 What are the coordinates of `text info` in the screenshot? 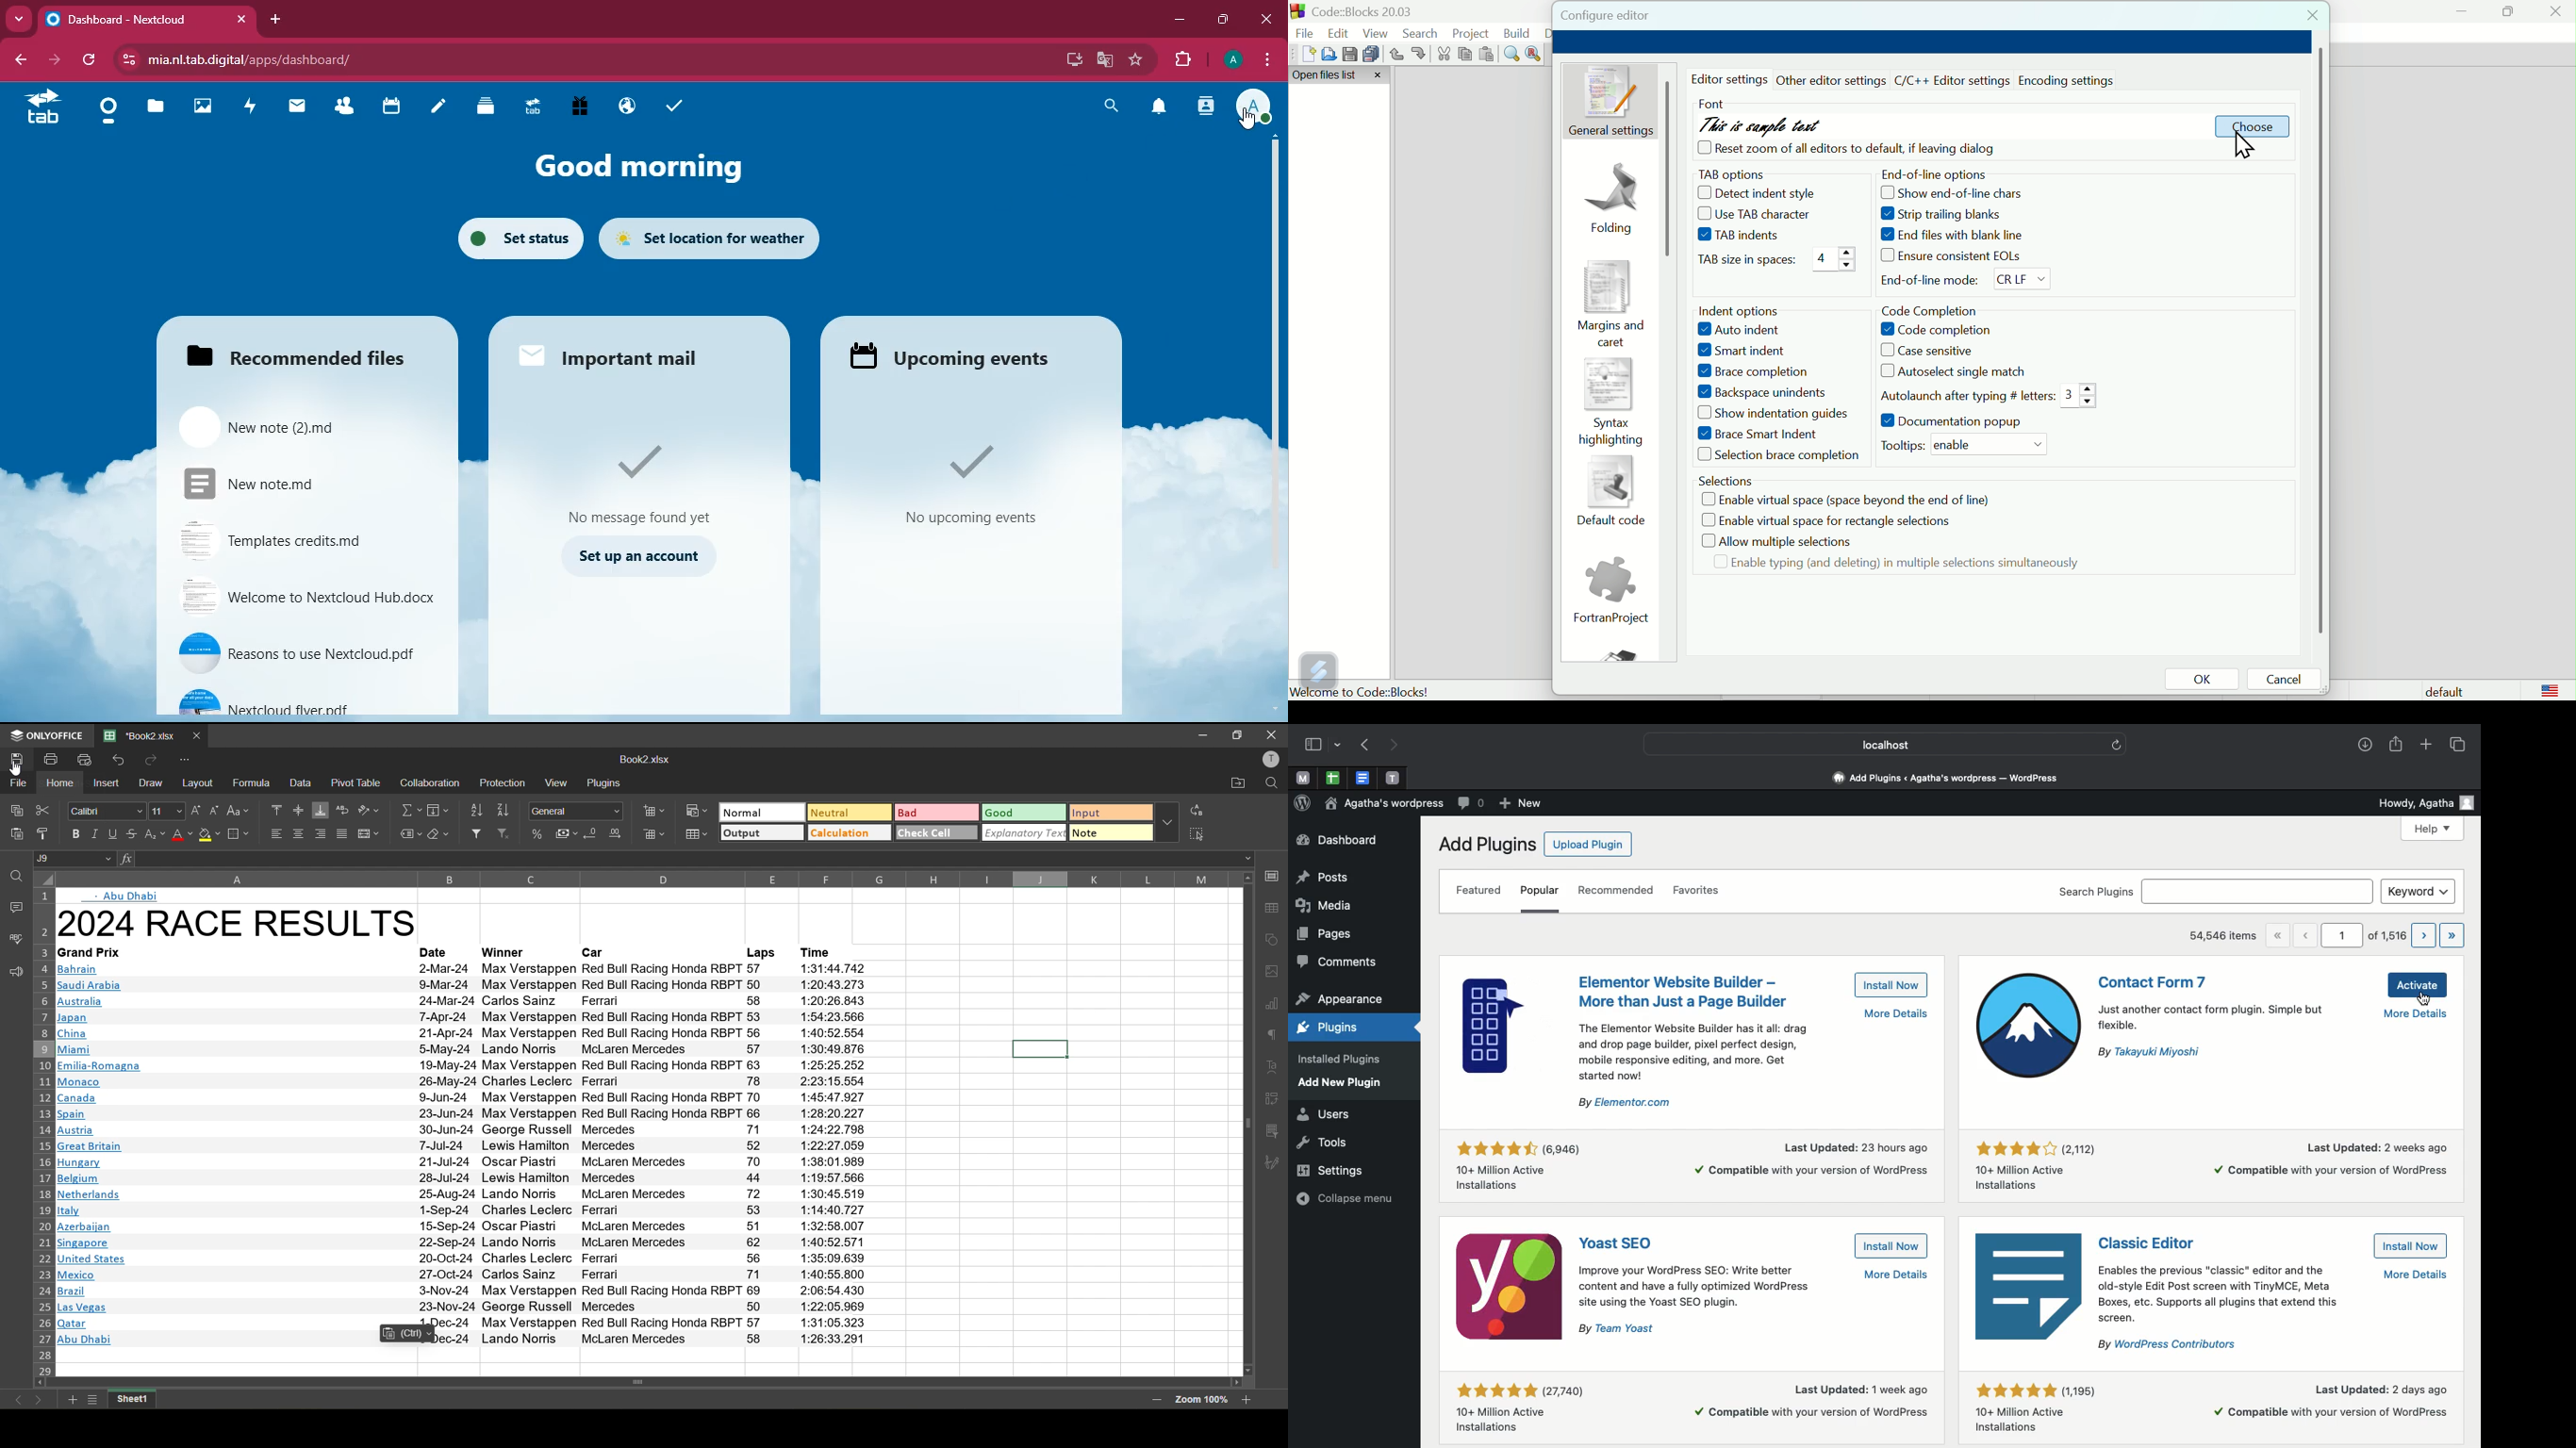 It's located at (464, 1081).